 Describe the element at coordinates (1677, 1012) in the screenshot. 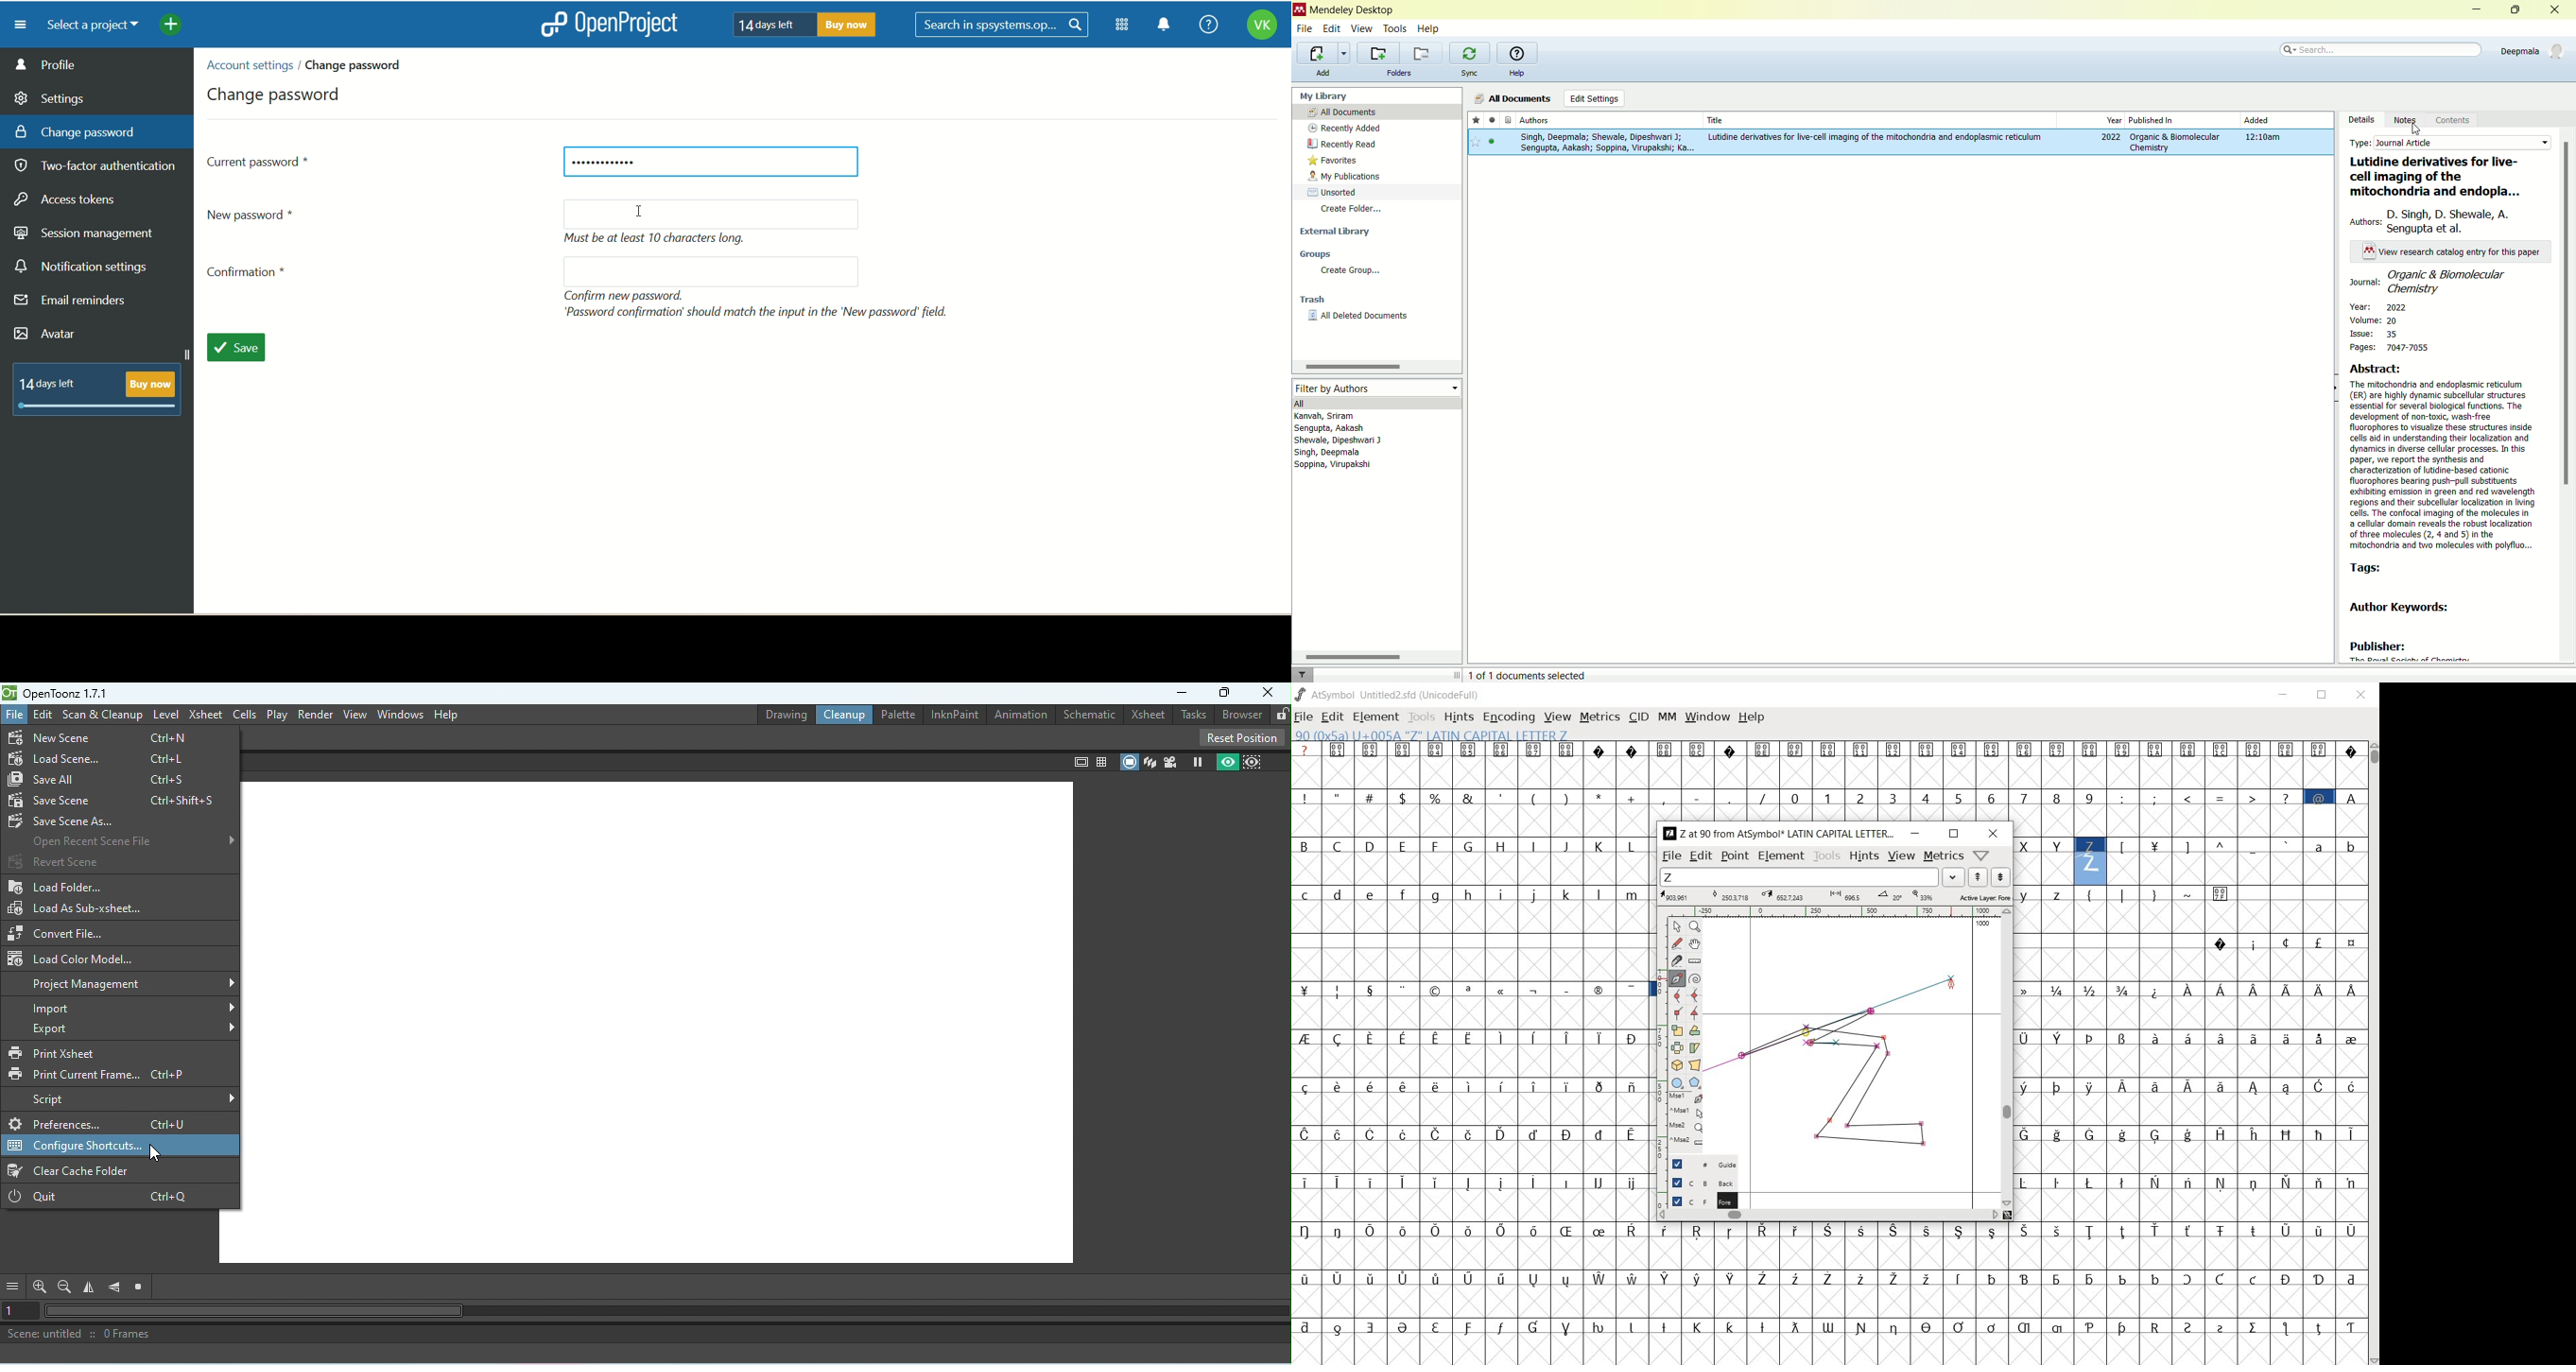

I see `Add a corner point` at that location.